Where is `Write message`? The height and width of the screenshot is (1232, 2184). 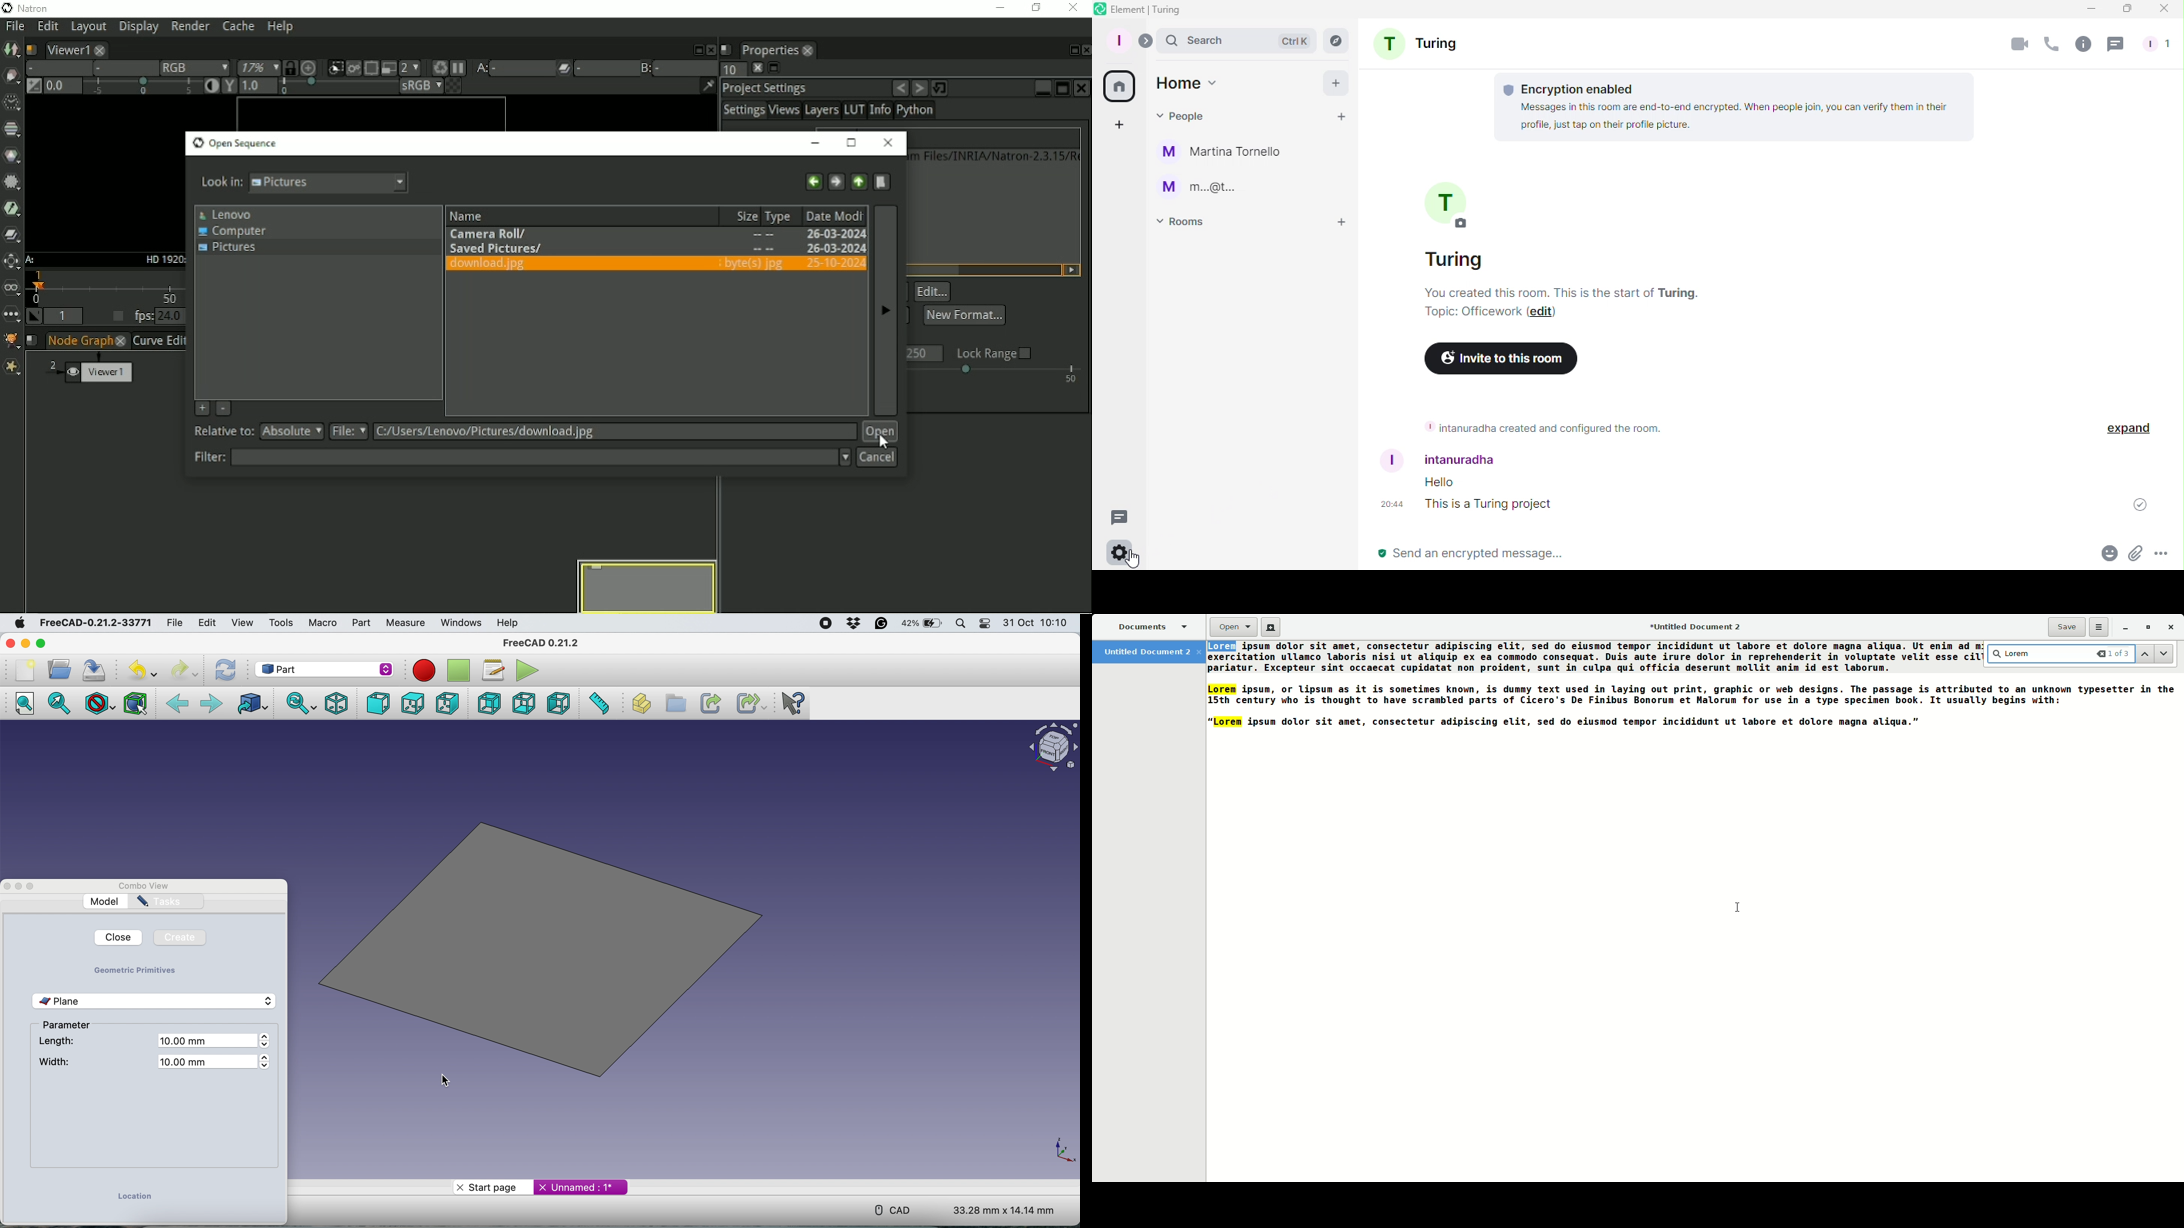
Write message is located at coordinates (1726, 553).